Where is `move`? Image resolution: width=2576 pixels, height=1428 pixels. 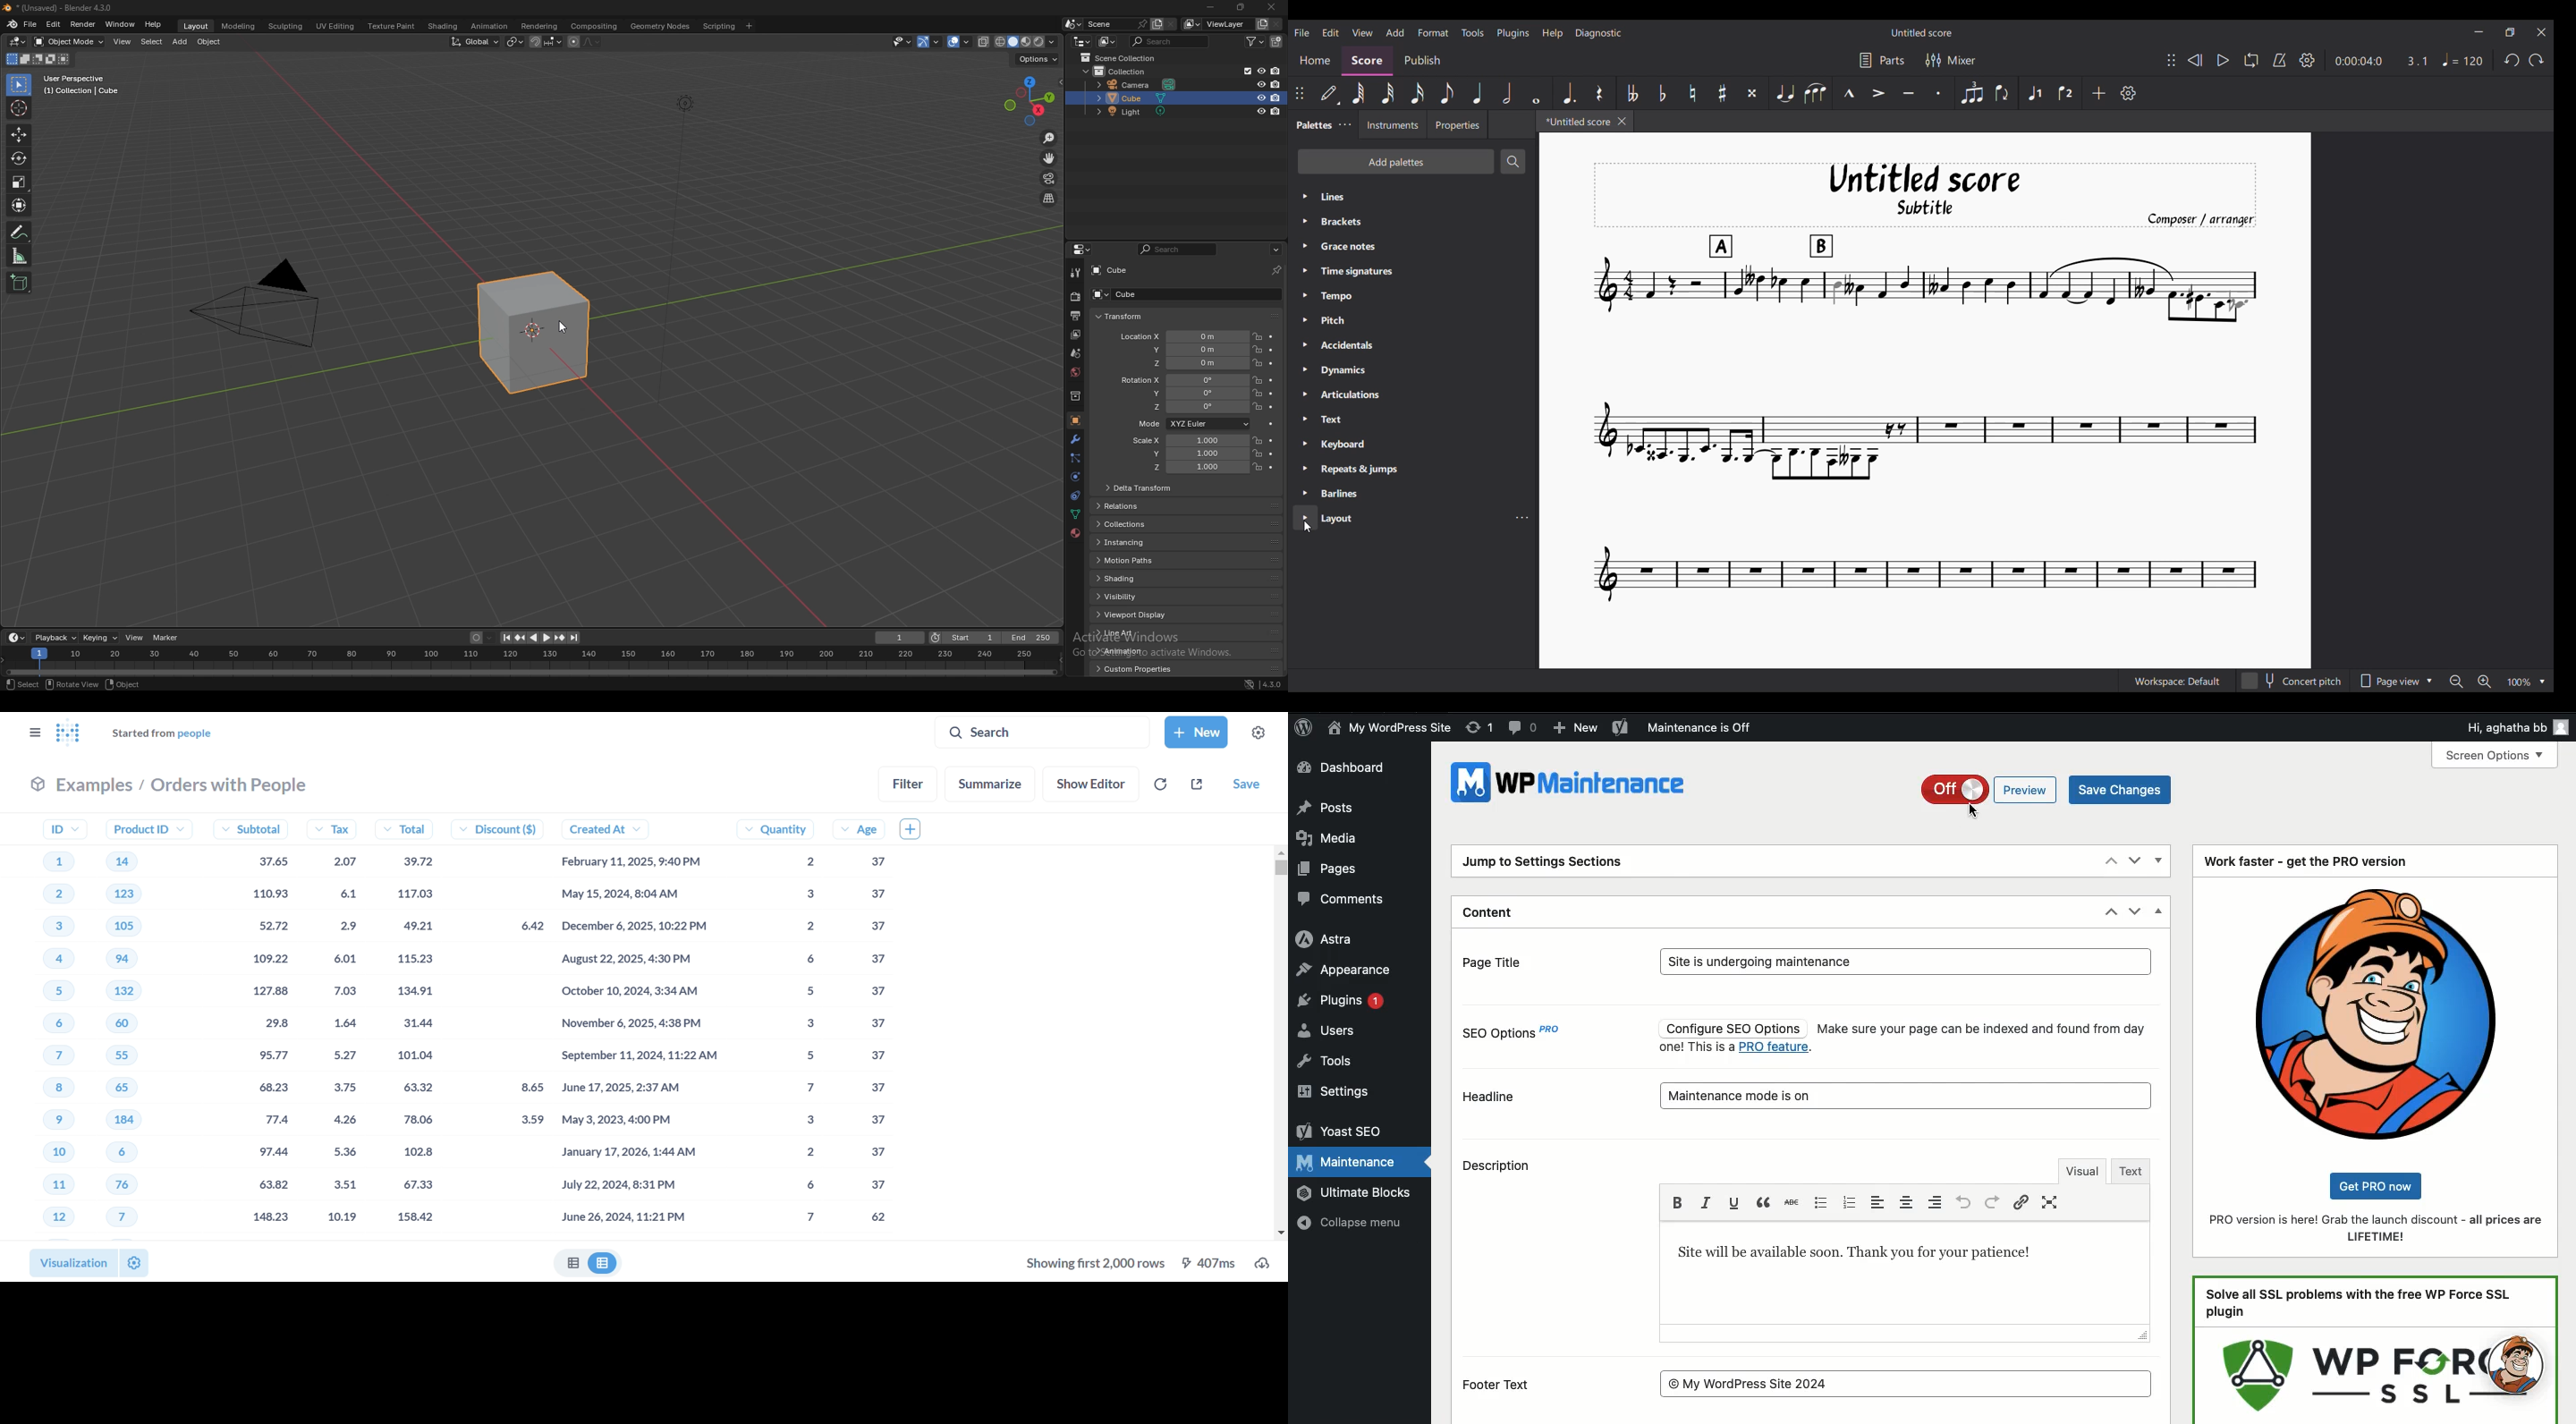
move is located at coordinates (18, 135).